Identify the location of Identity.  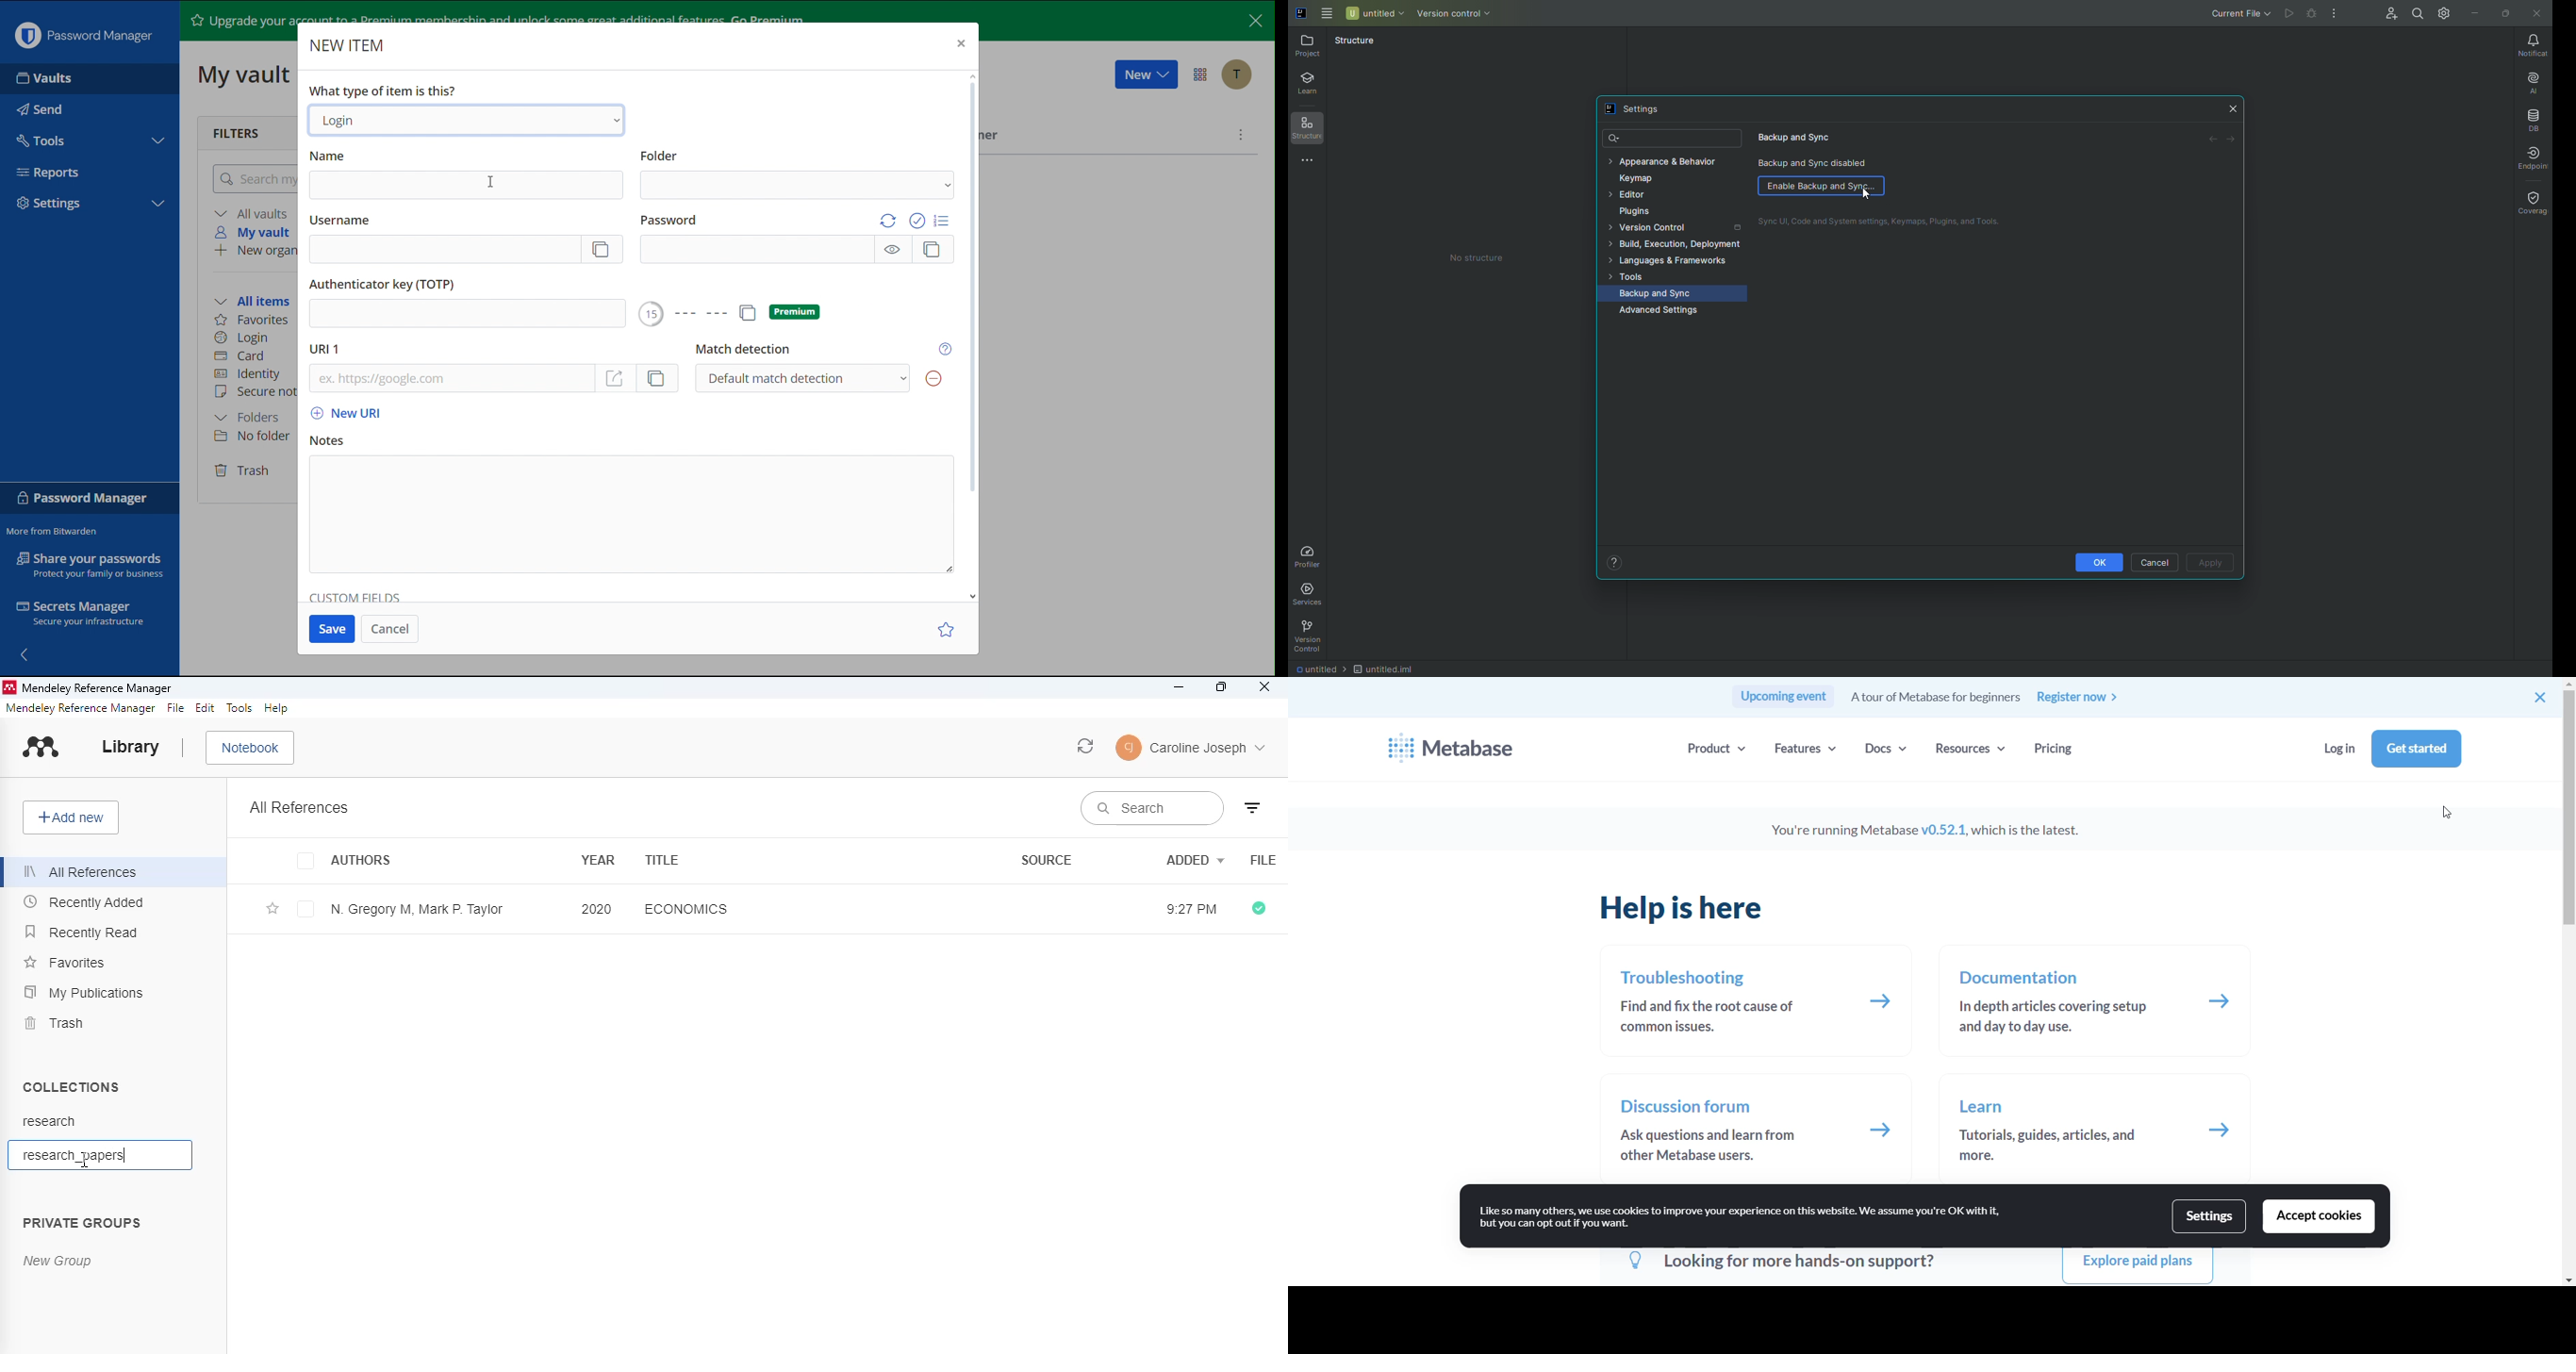
(246, 374).